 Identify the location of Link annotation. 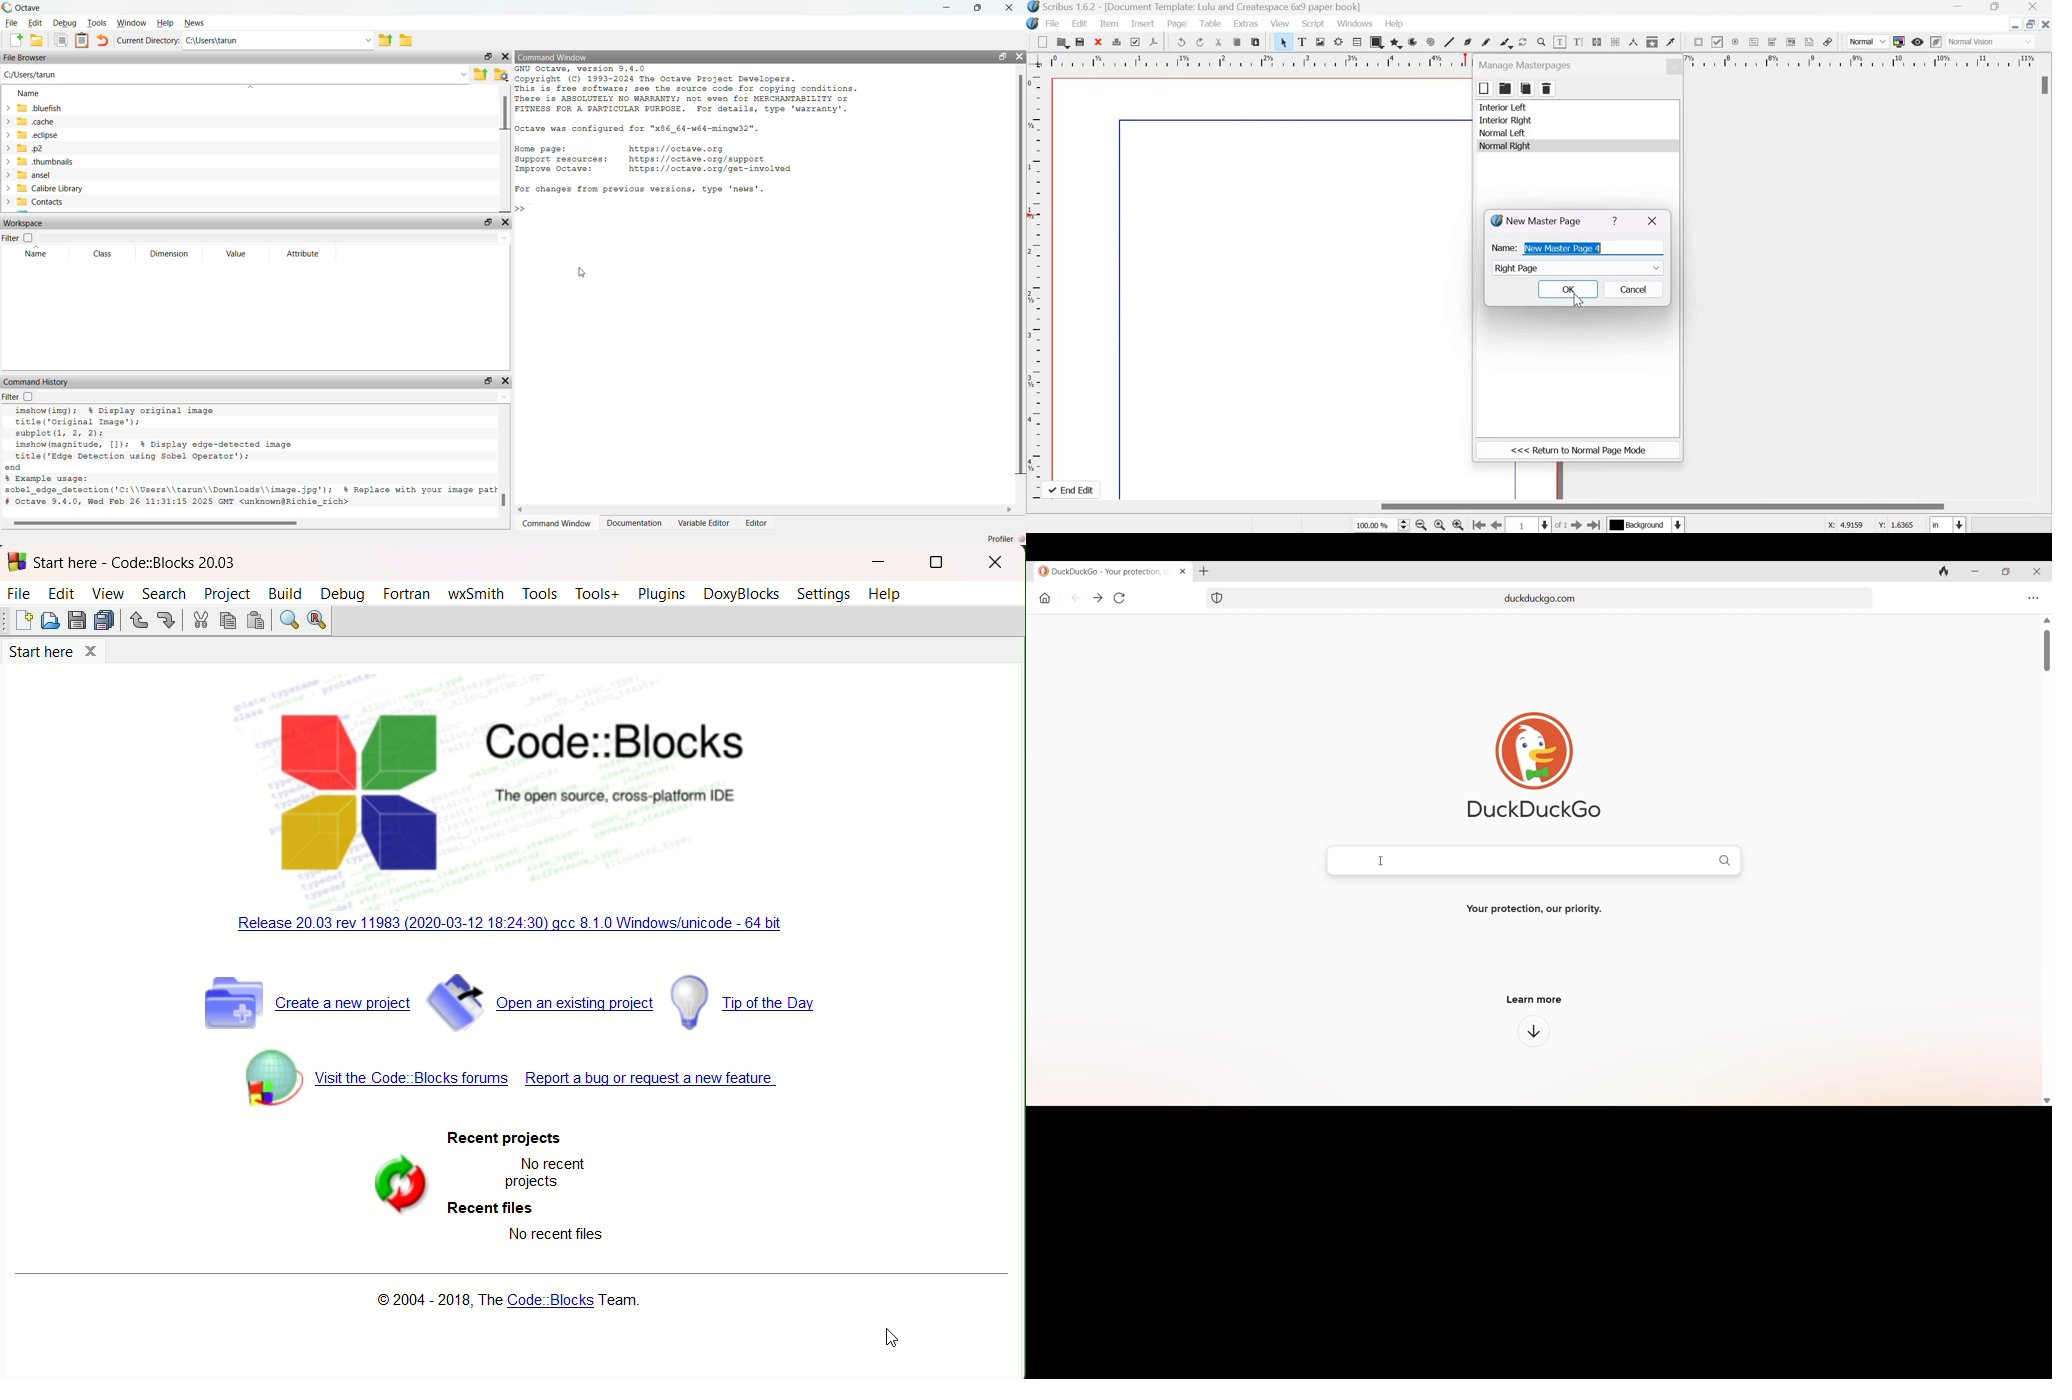
(1828, 42).